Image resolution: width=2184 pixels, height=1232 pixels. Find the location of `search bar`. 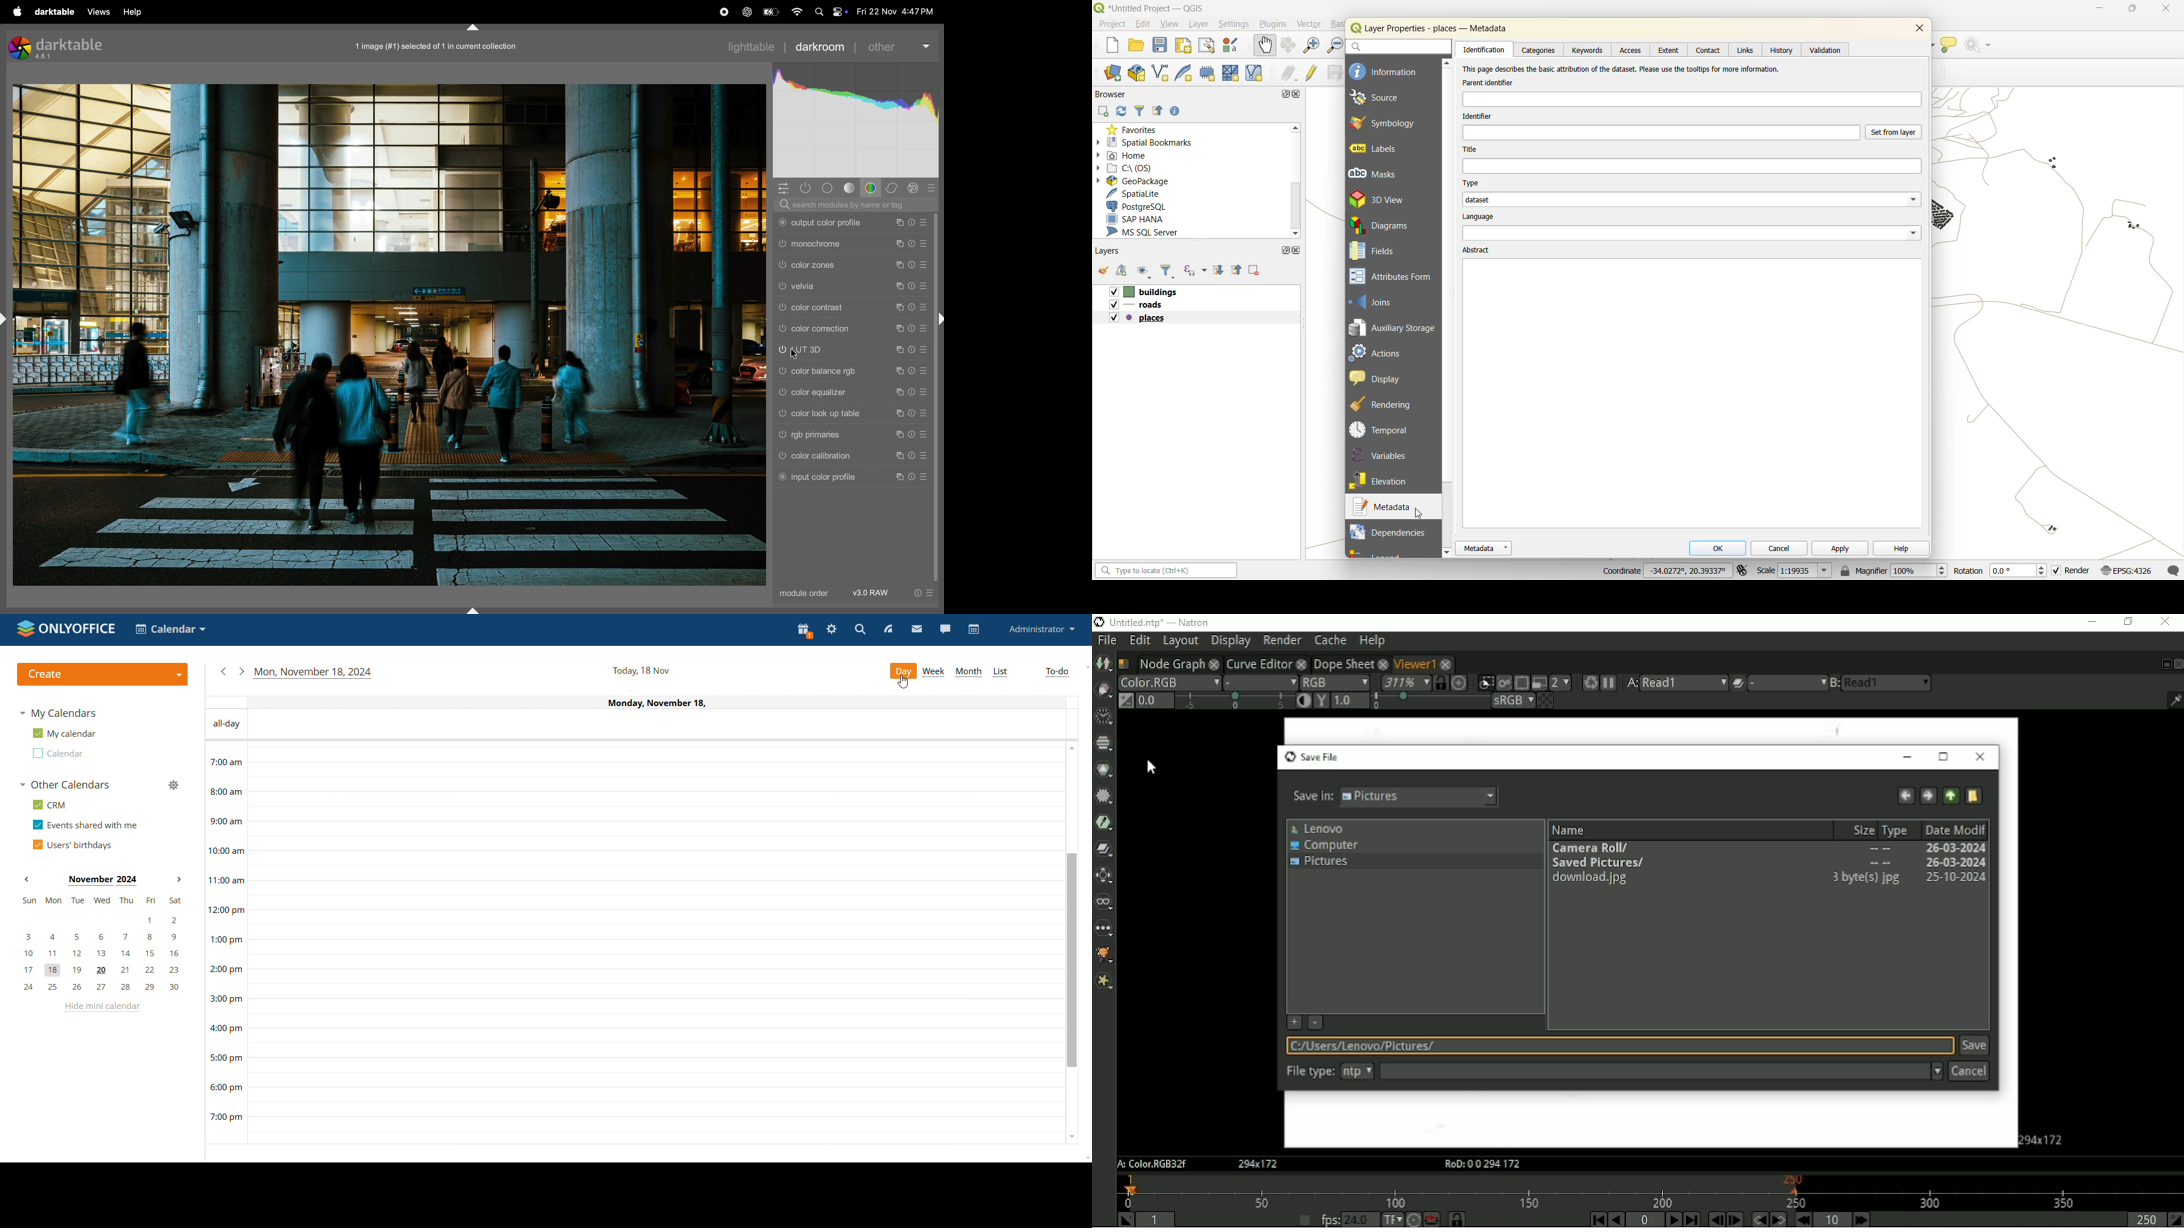

search bar is located at coordinates (858, 205).